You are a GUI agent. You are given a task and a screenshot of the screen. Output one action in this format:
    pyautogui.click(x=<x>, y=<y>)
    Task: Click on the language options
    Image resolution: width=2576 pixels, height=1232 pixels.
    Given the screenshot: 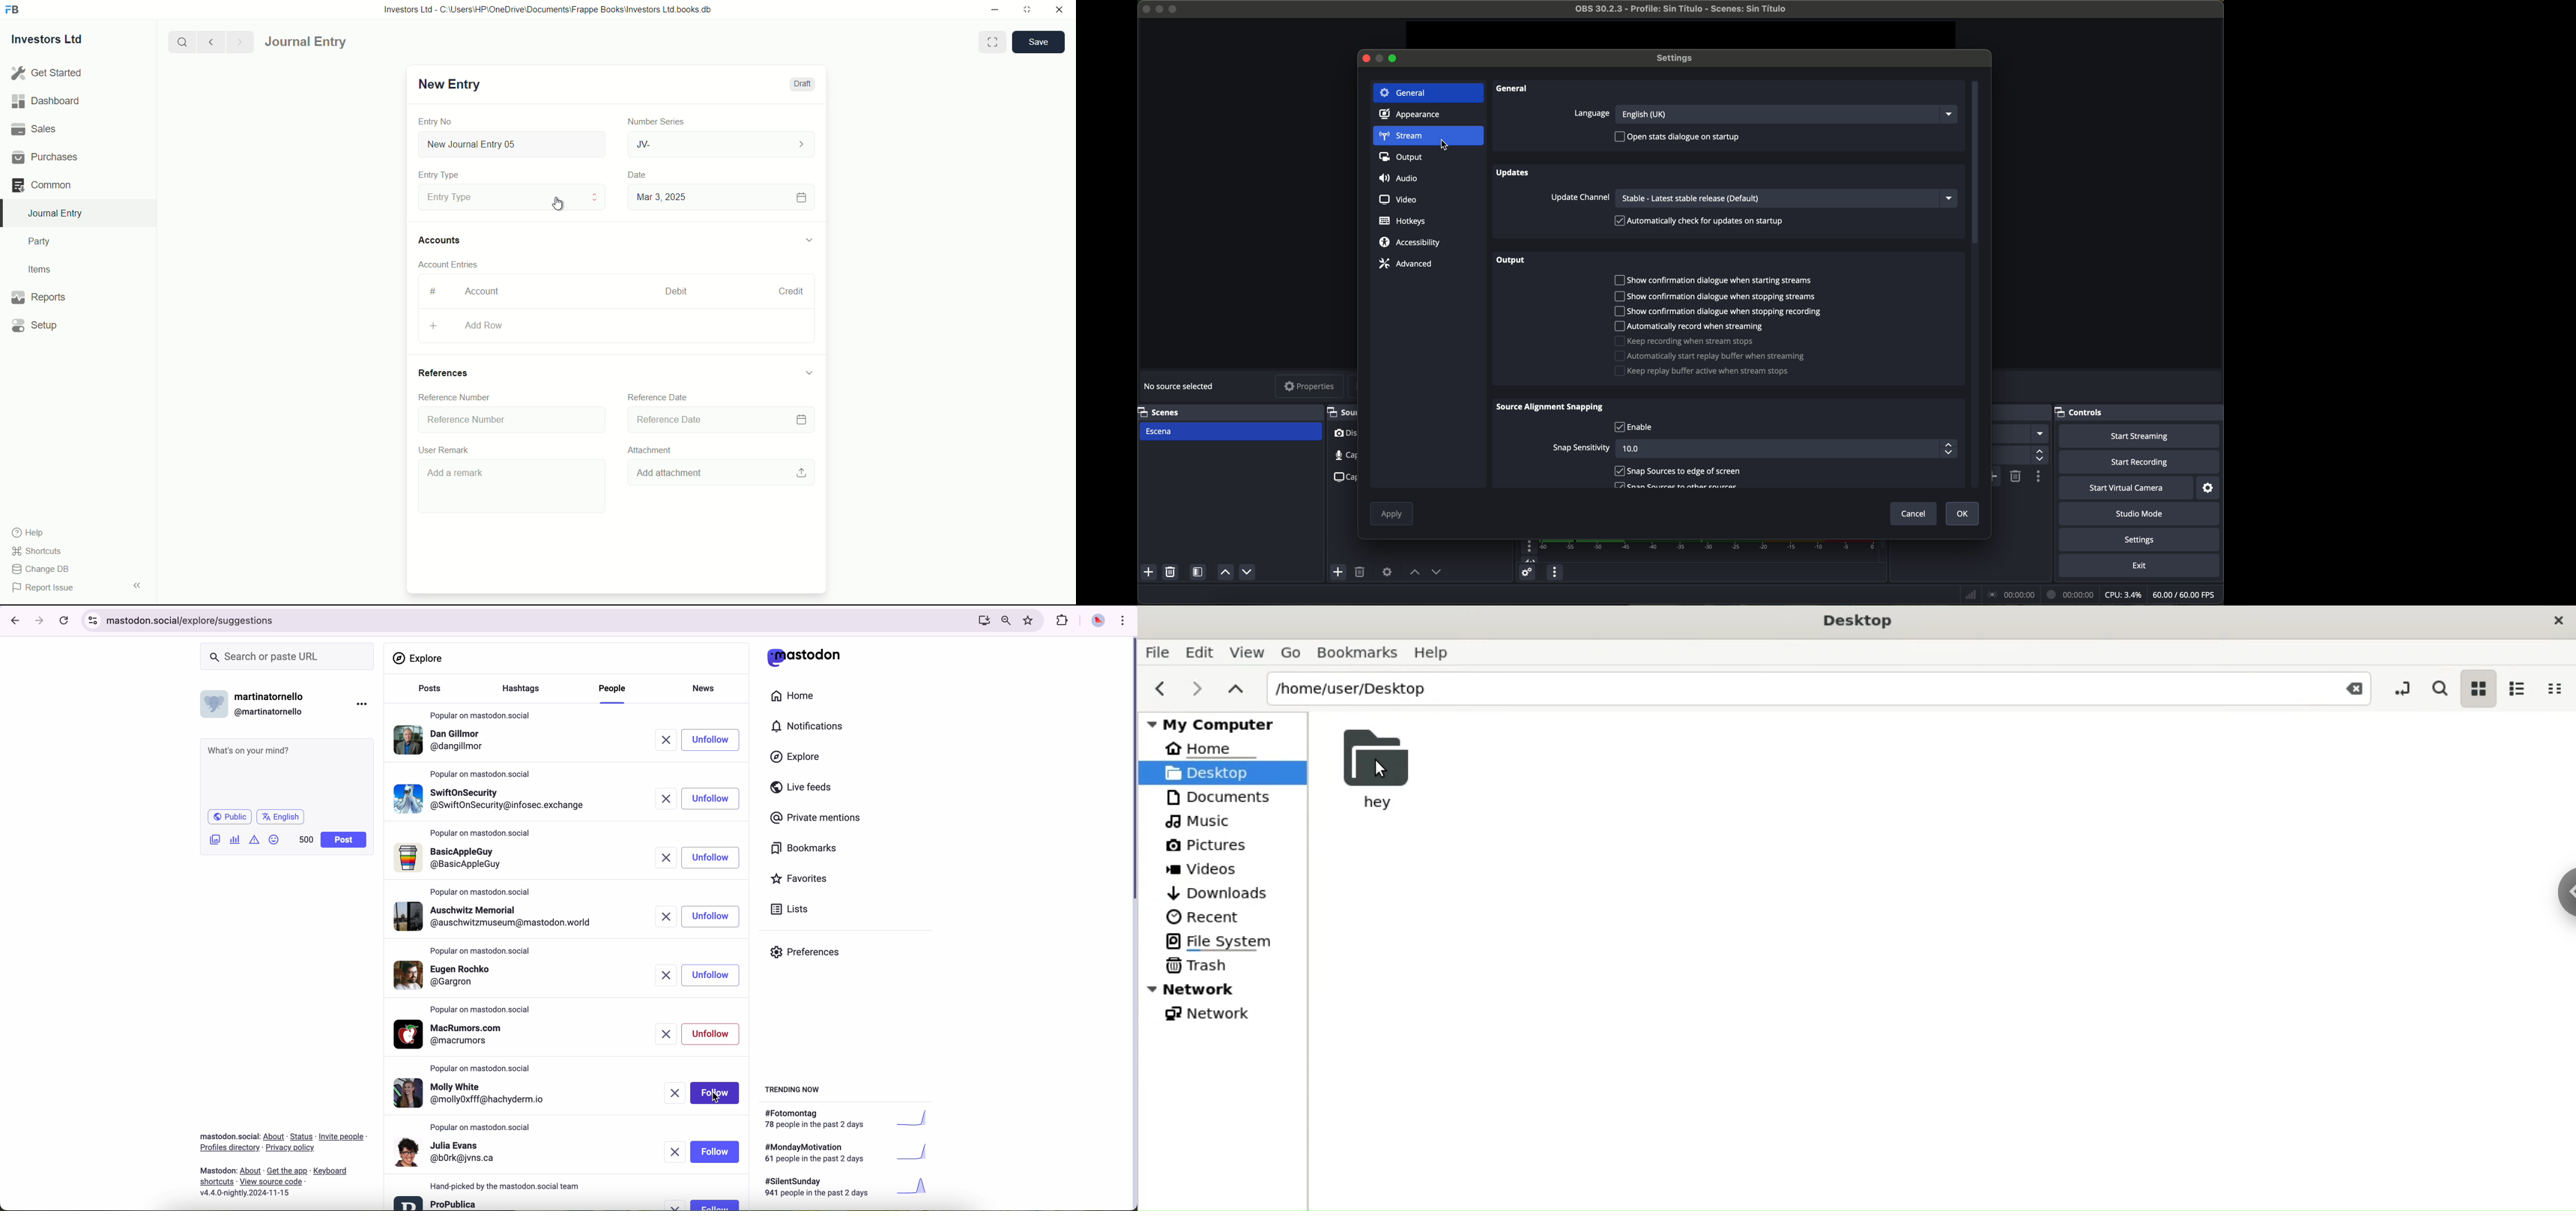 What is the action you would take?
    pyautogui.click(x=1767, y=113)
    